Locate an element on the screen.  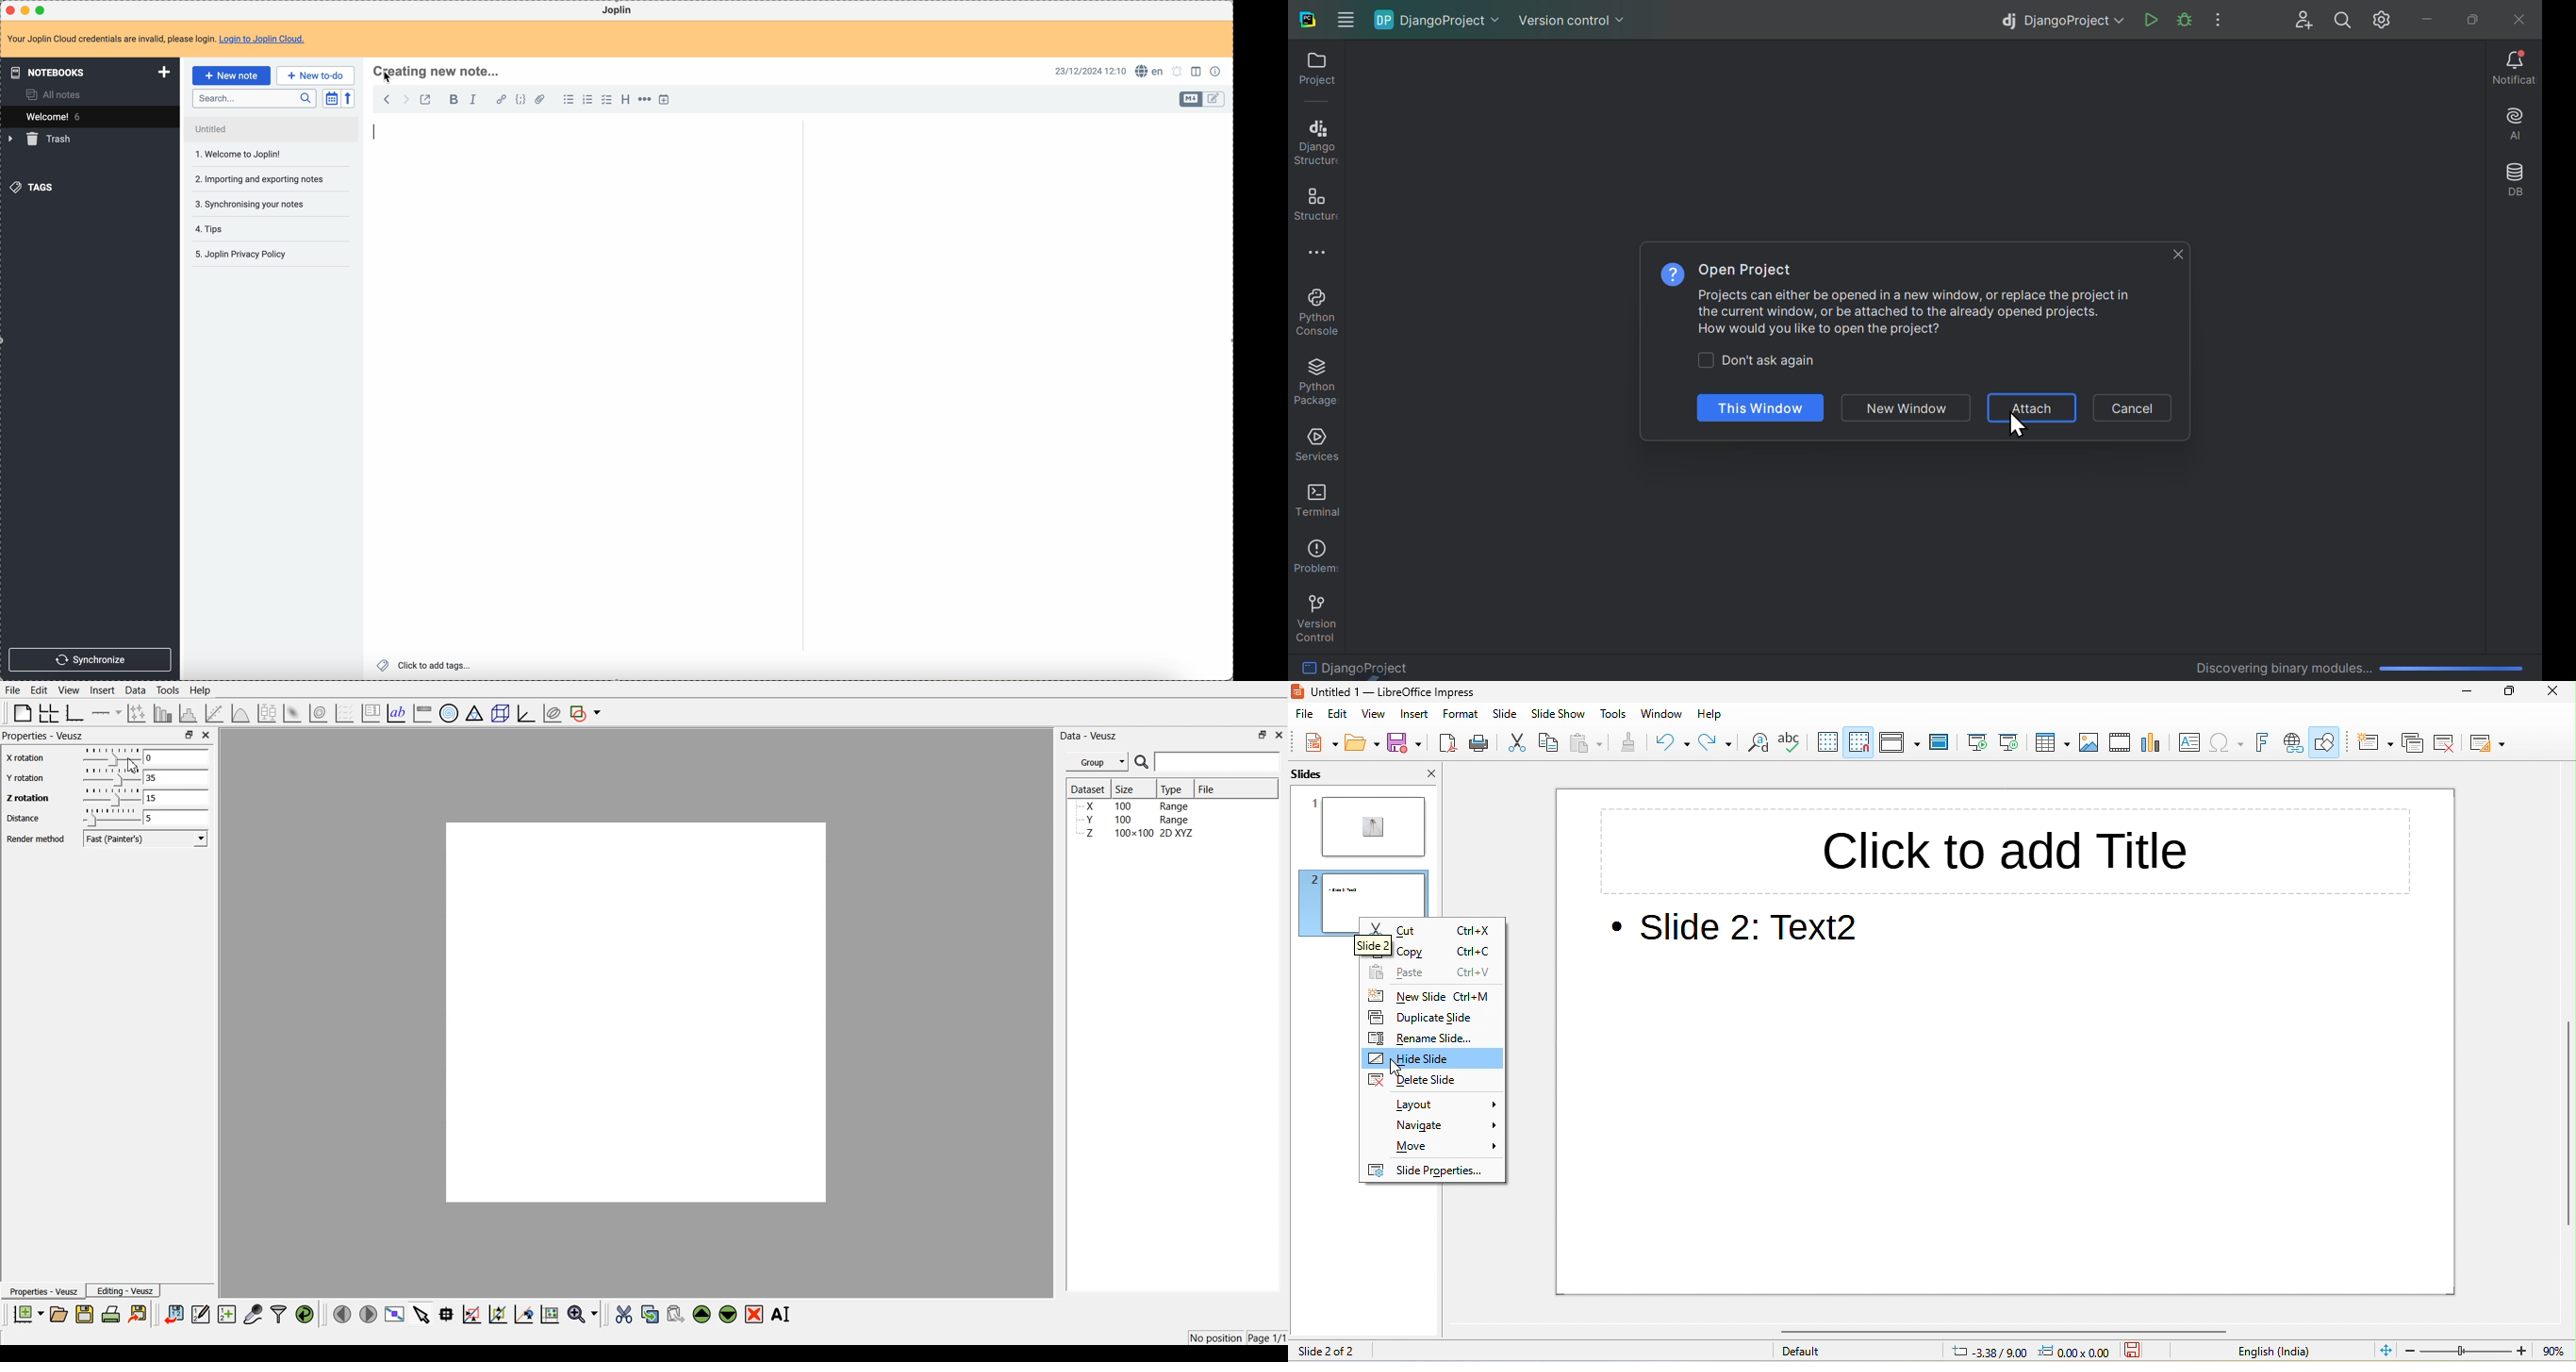
notebooks is located at coordinates (88, 72).